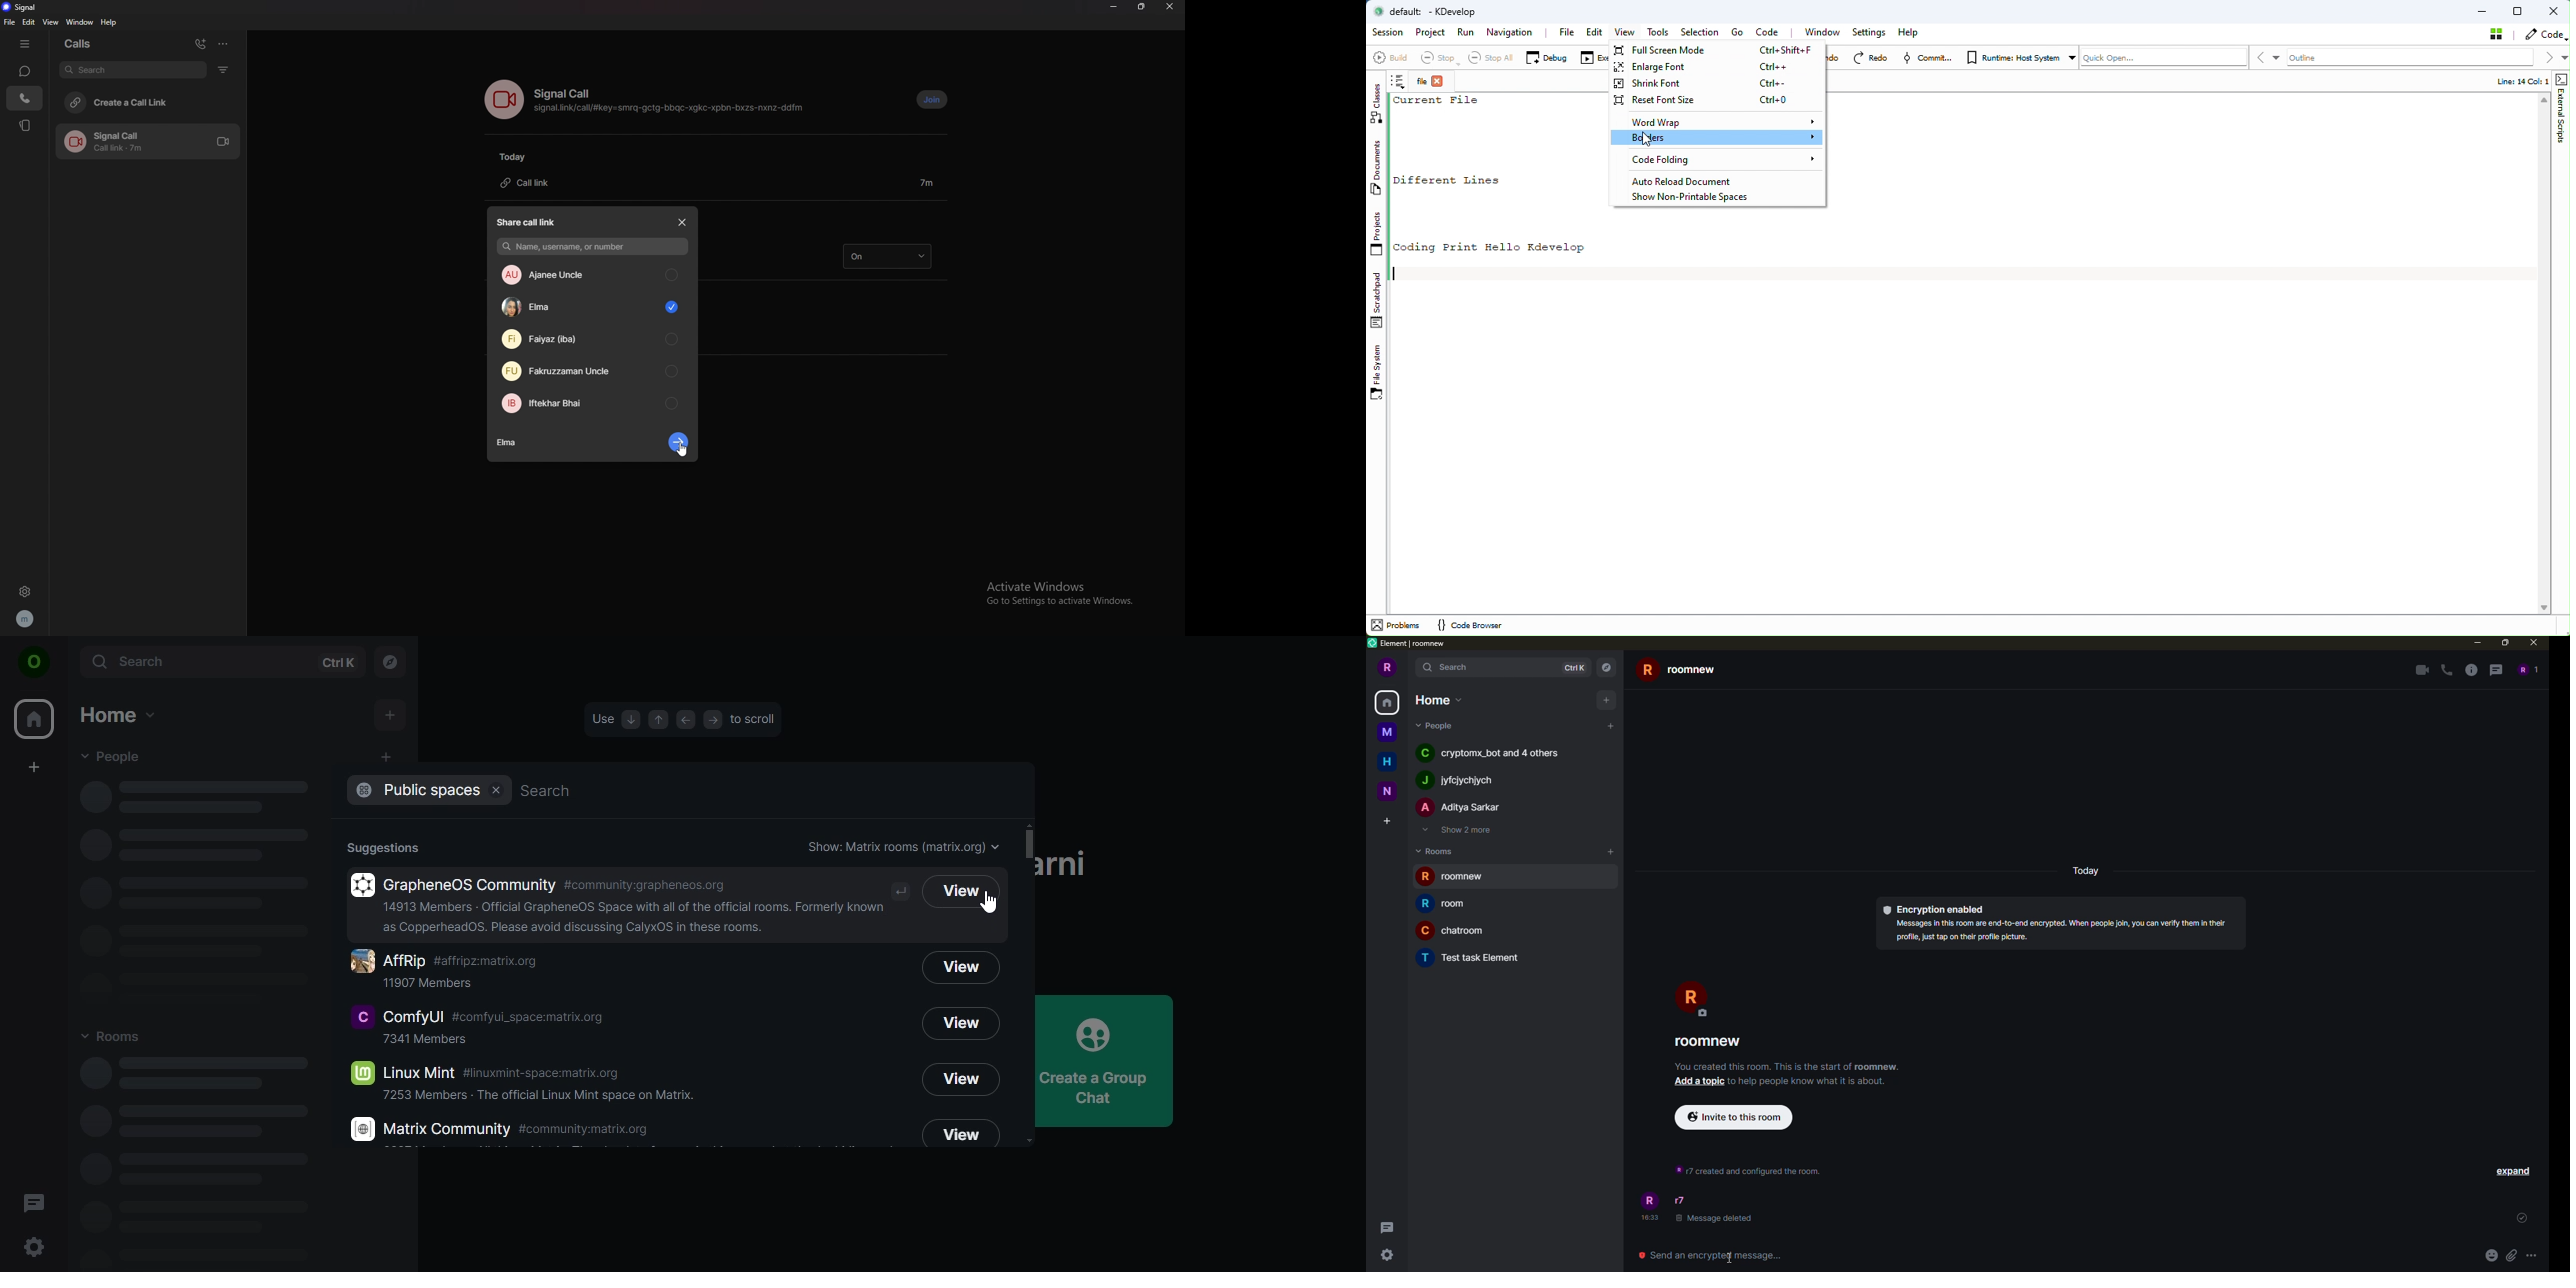 Image resolution: width=2576 pixels, height=1288 pixels. Describe the element at coordinates (1608, 699) in the screenshot. I see `add` at that location.